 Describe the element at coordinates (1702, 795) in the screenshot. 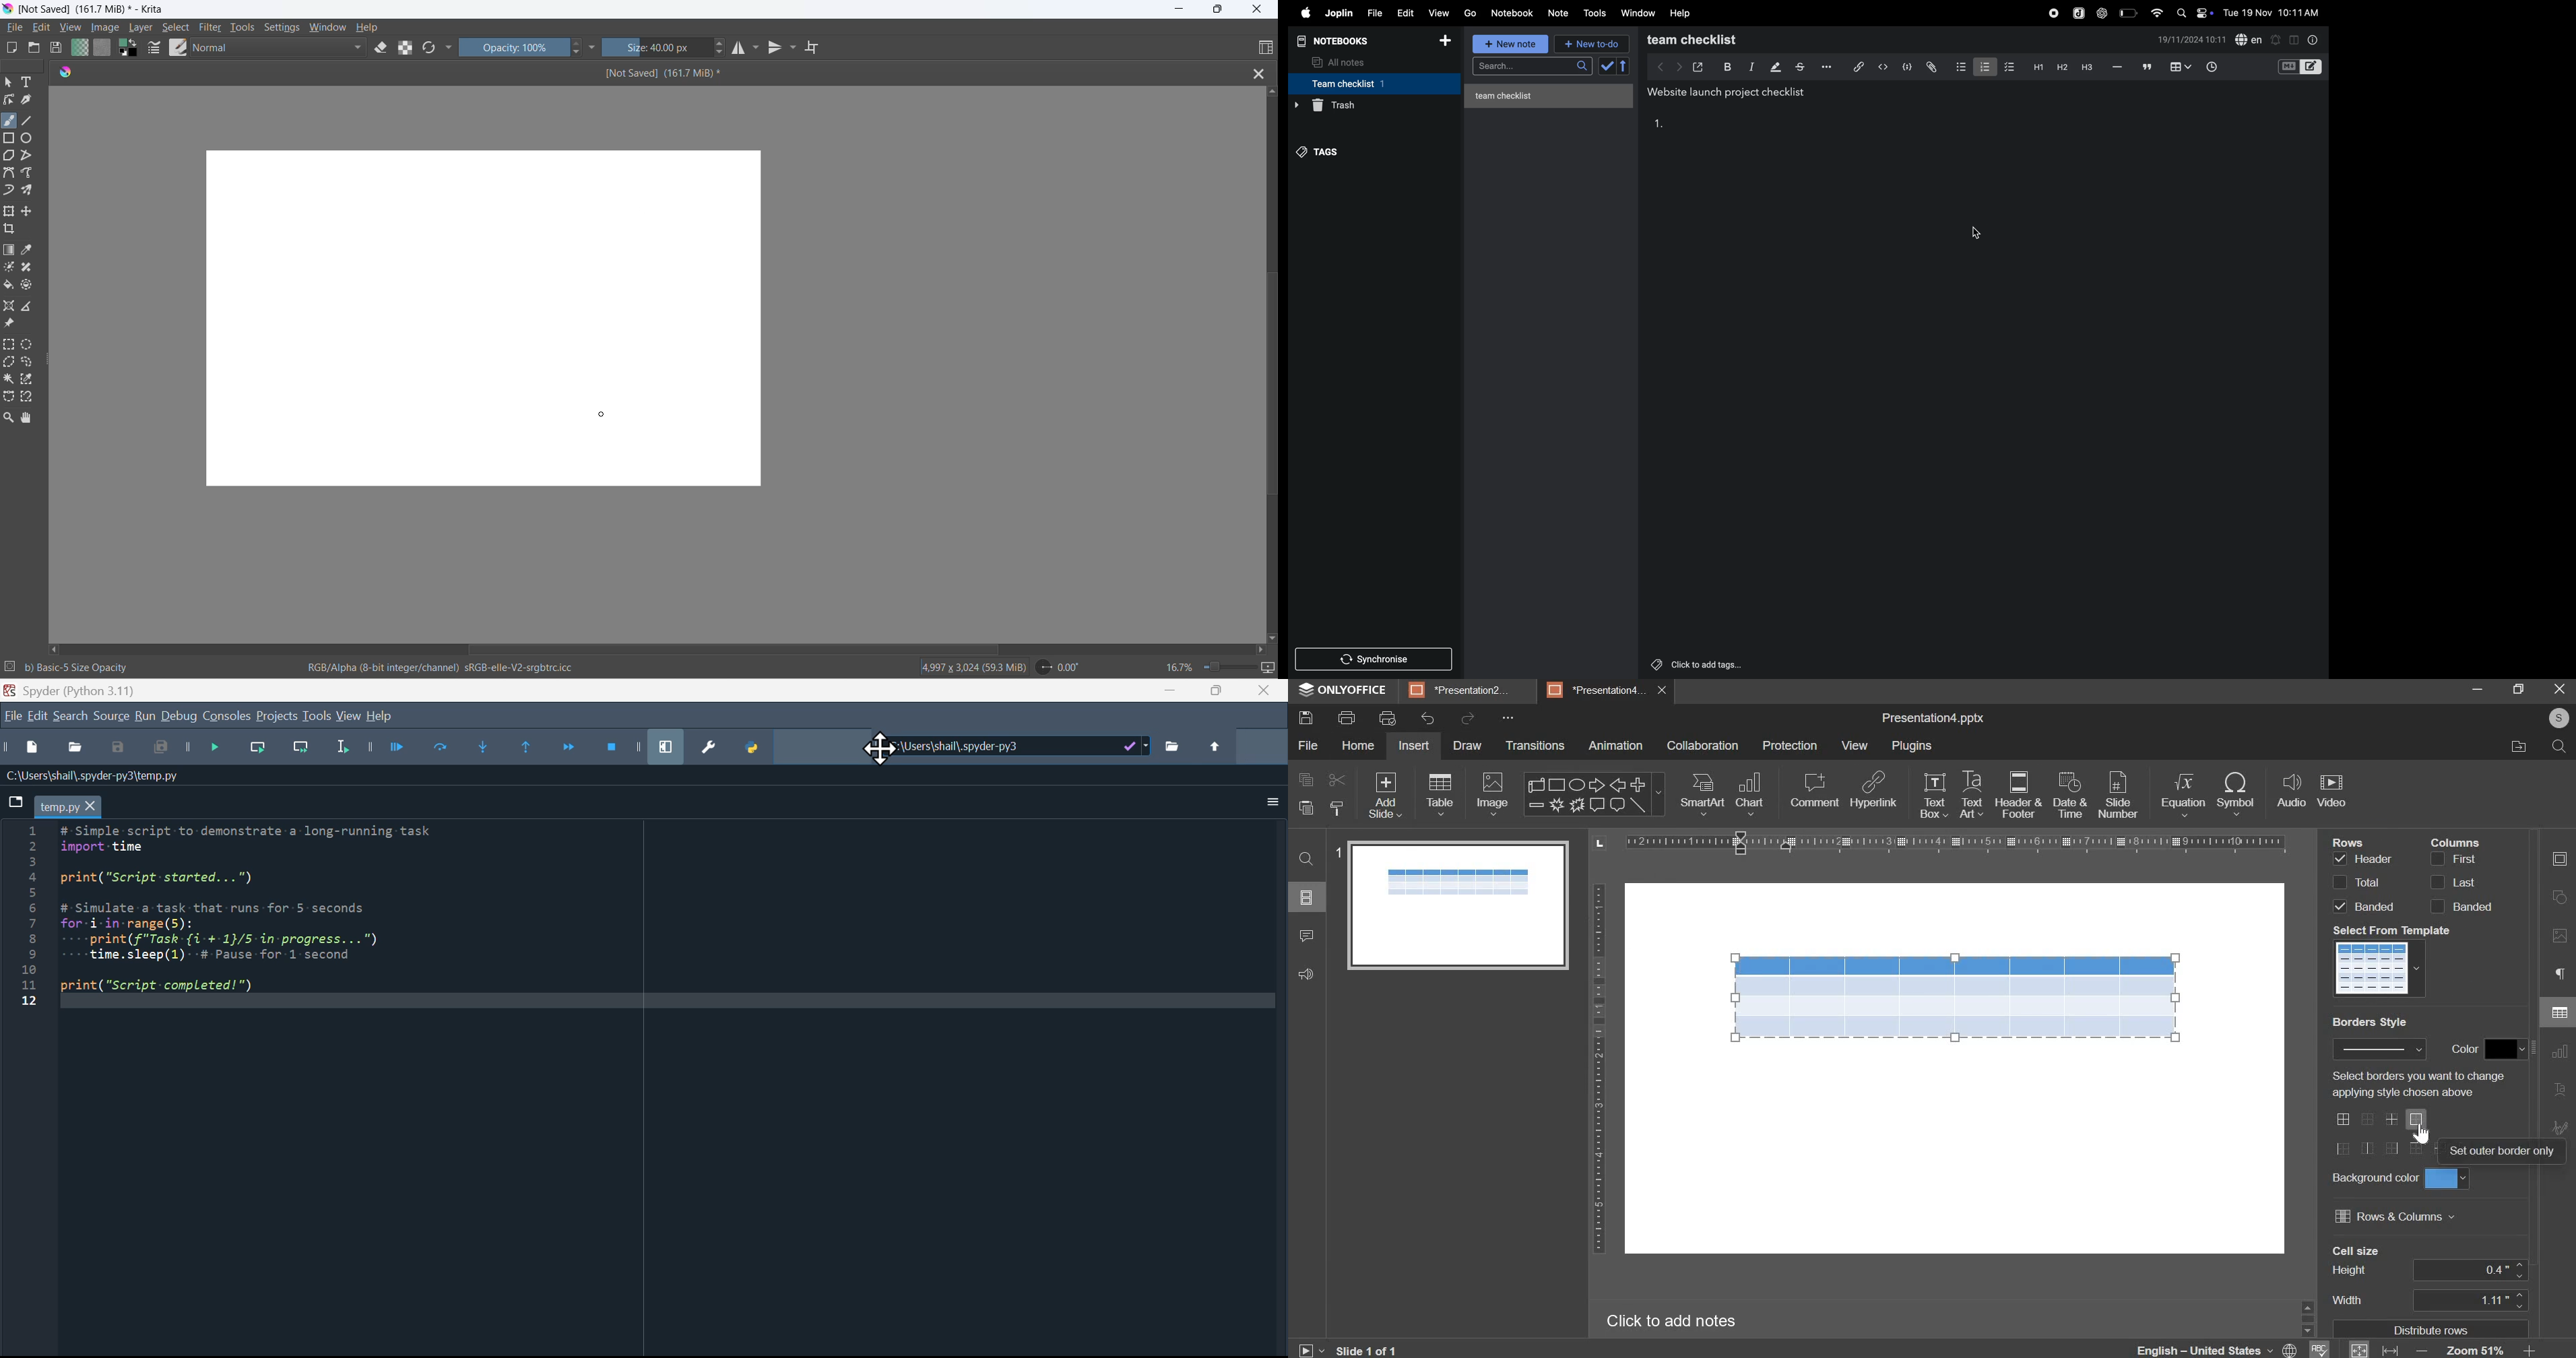

I see `smart art` at that location.